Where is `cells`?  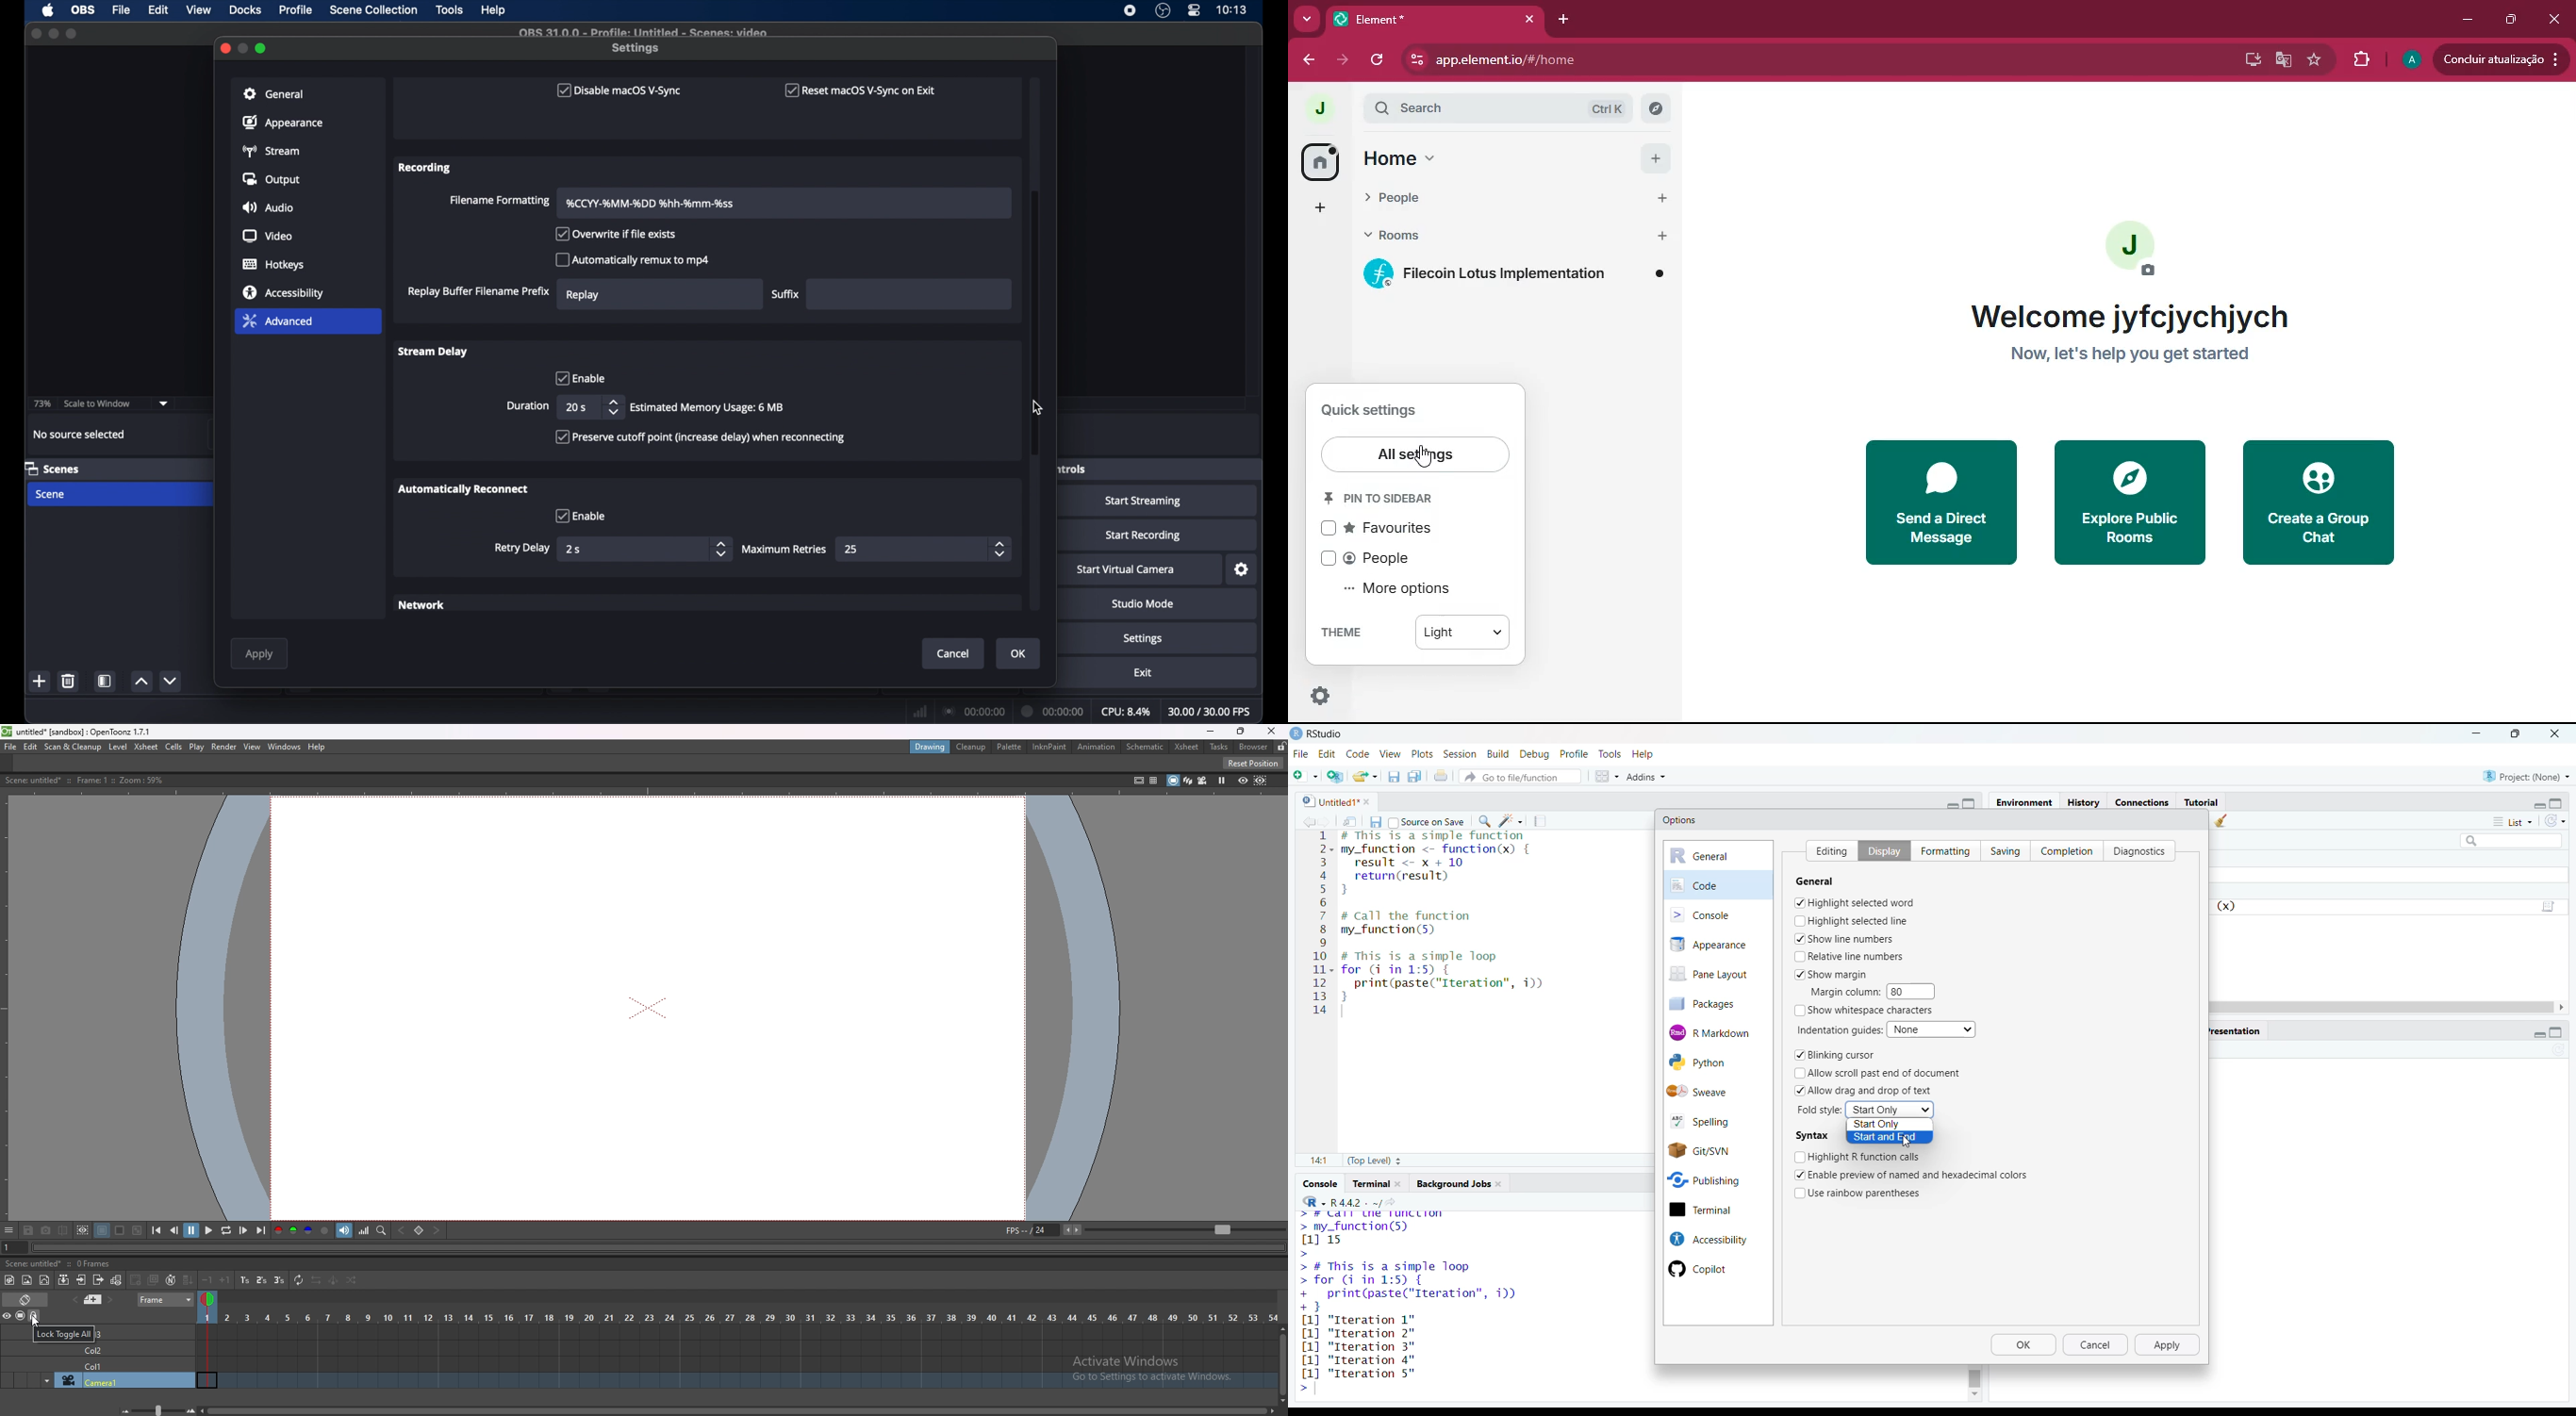
cells is located at coordinates (174, 748).